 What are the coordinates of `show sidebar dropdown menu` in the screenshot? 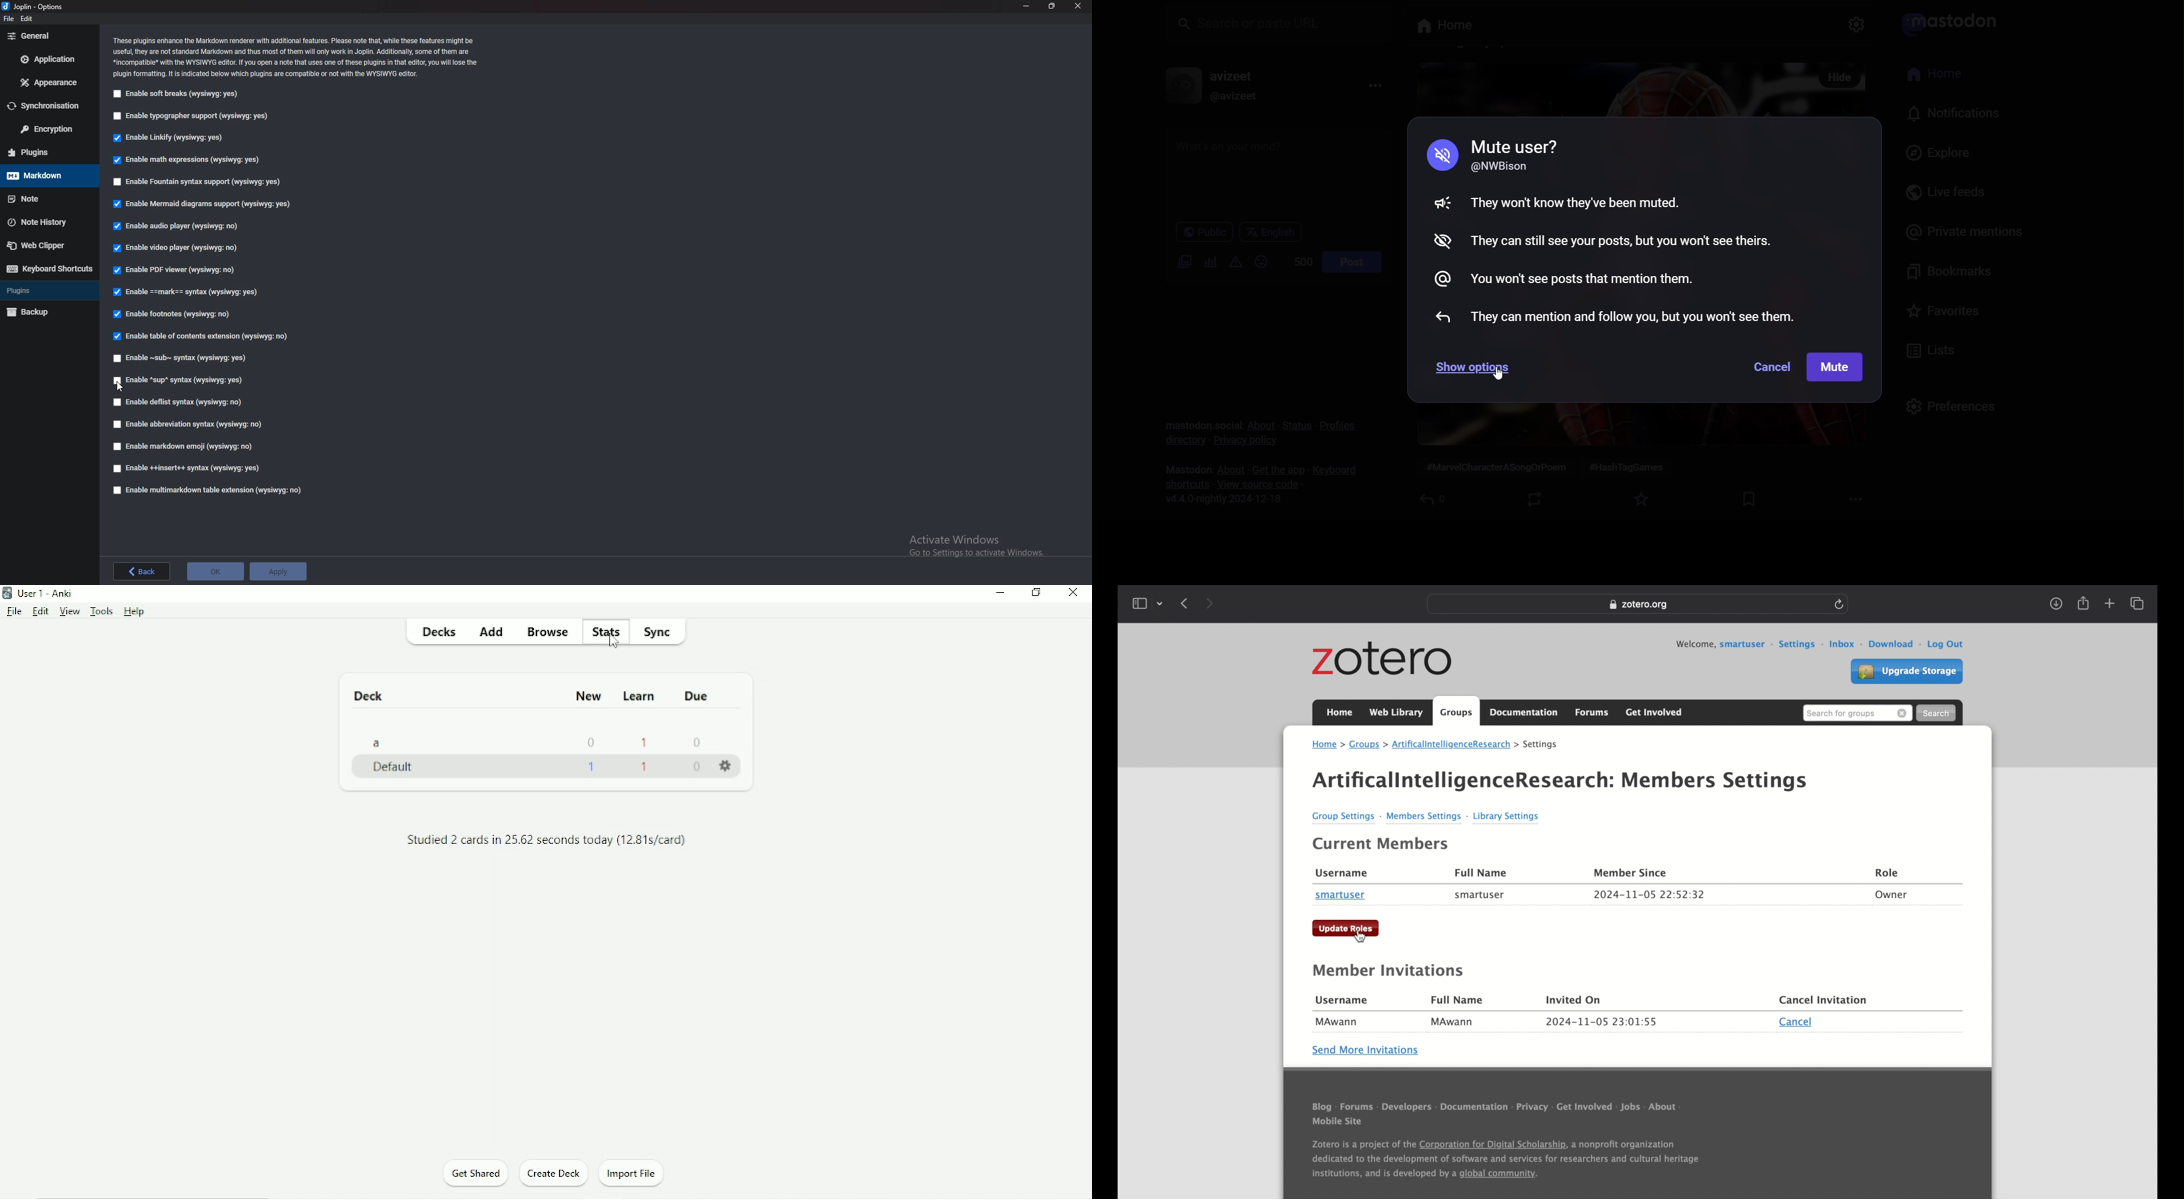 It's located at (1148, 604).